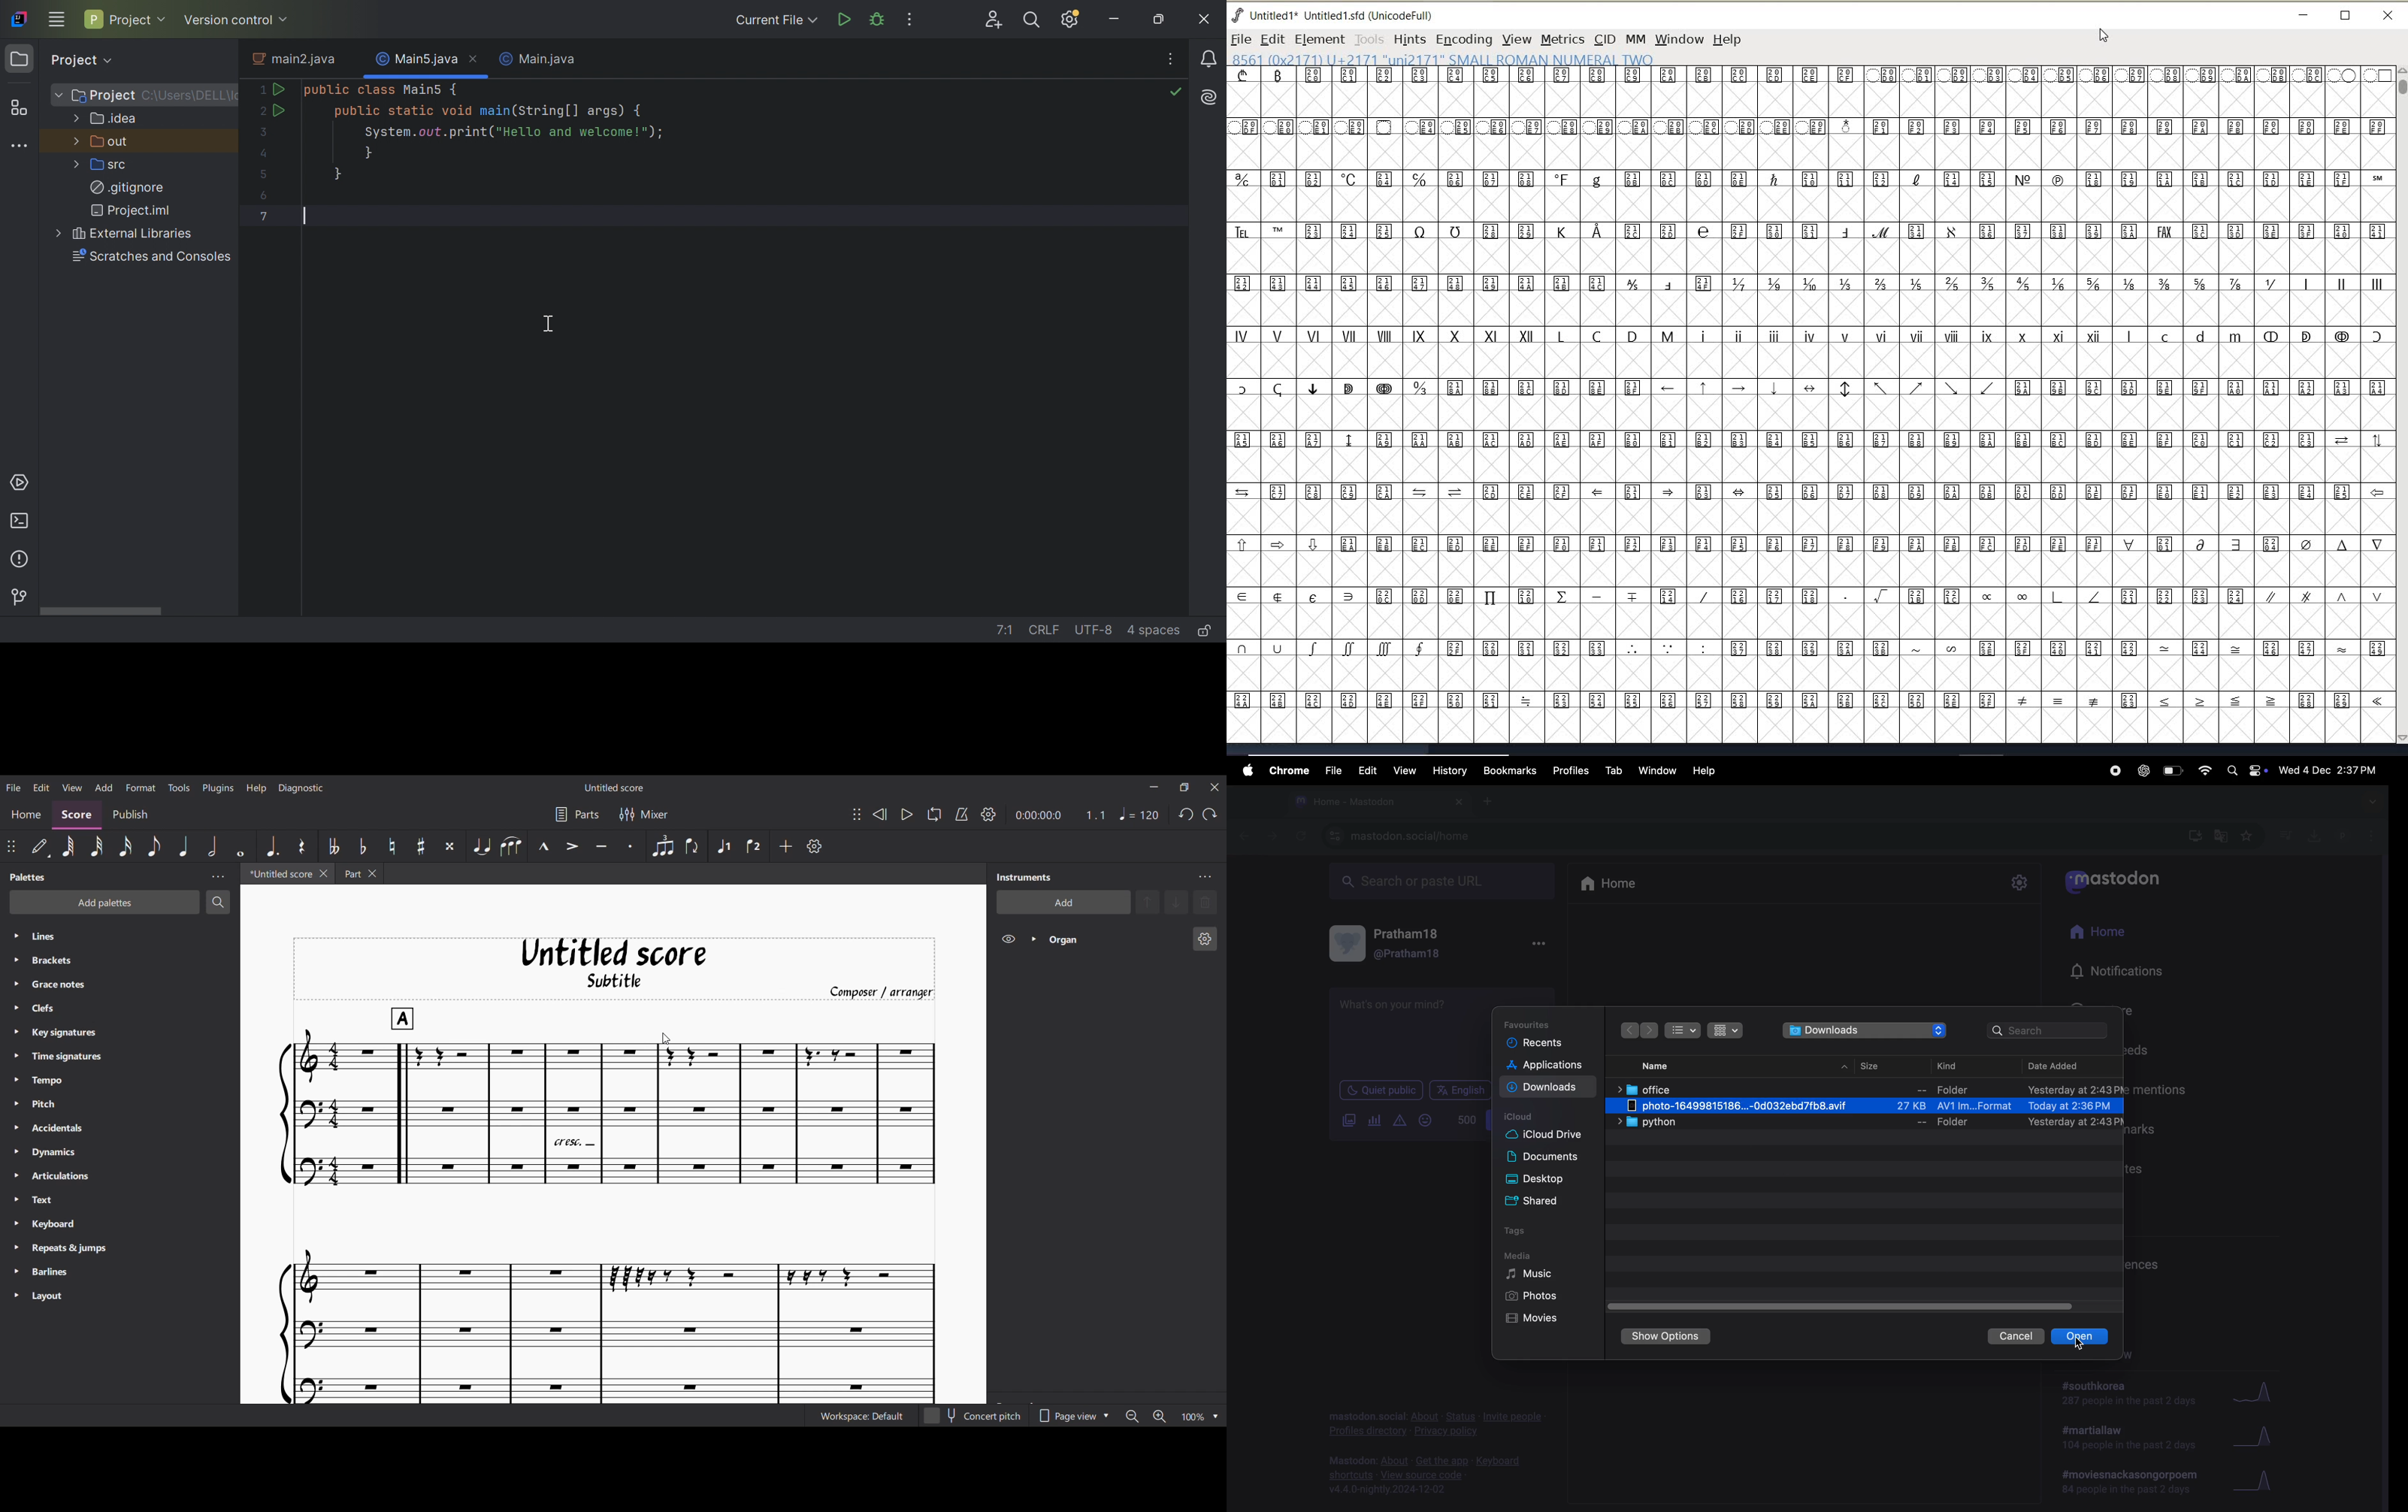 The image size is (2408, 1512). What do you see at coordinates (133, 1116) in the screenshot?
I see `List of palettes` at bounding box center [133, 1116].